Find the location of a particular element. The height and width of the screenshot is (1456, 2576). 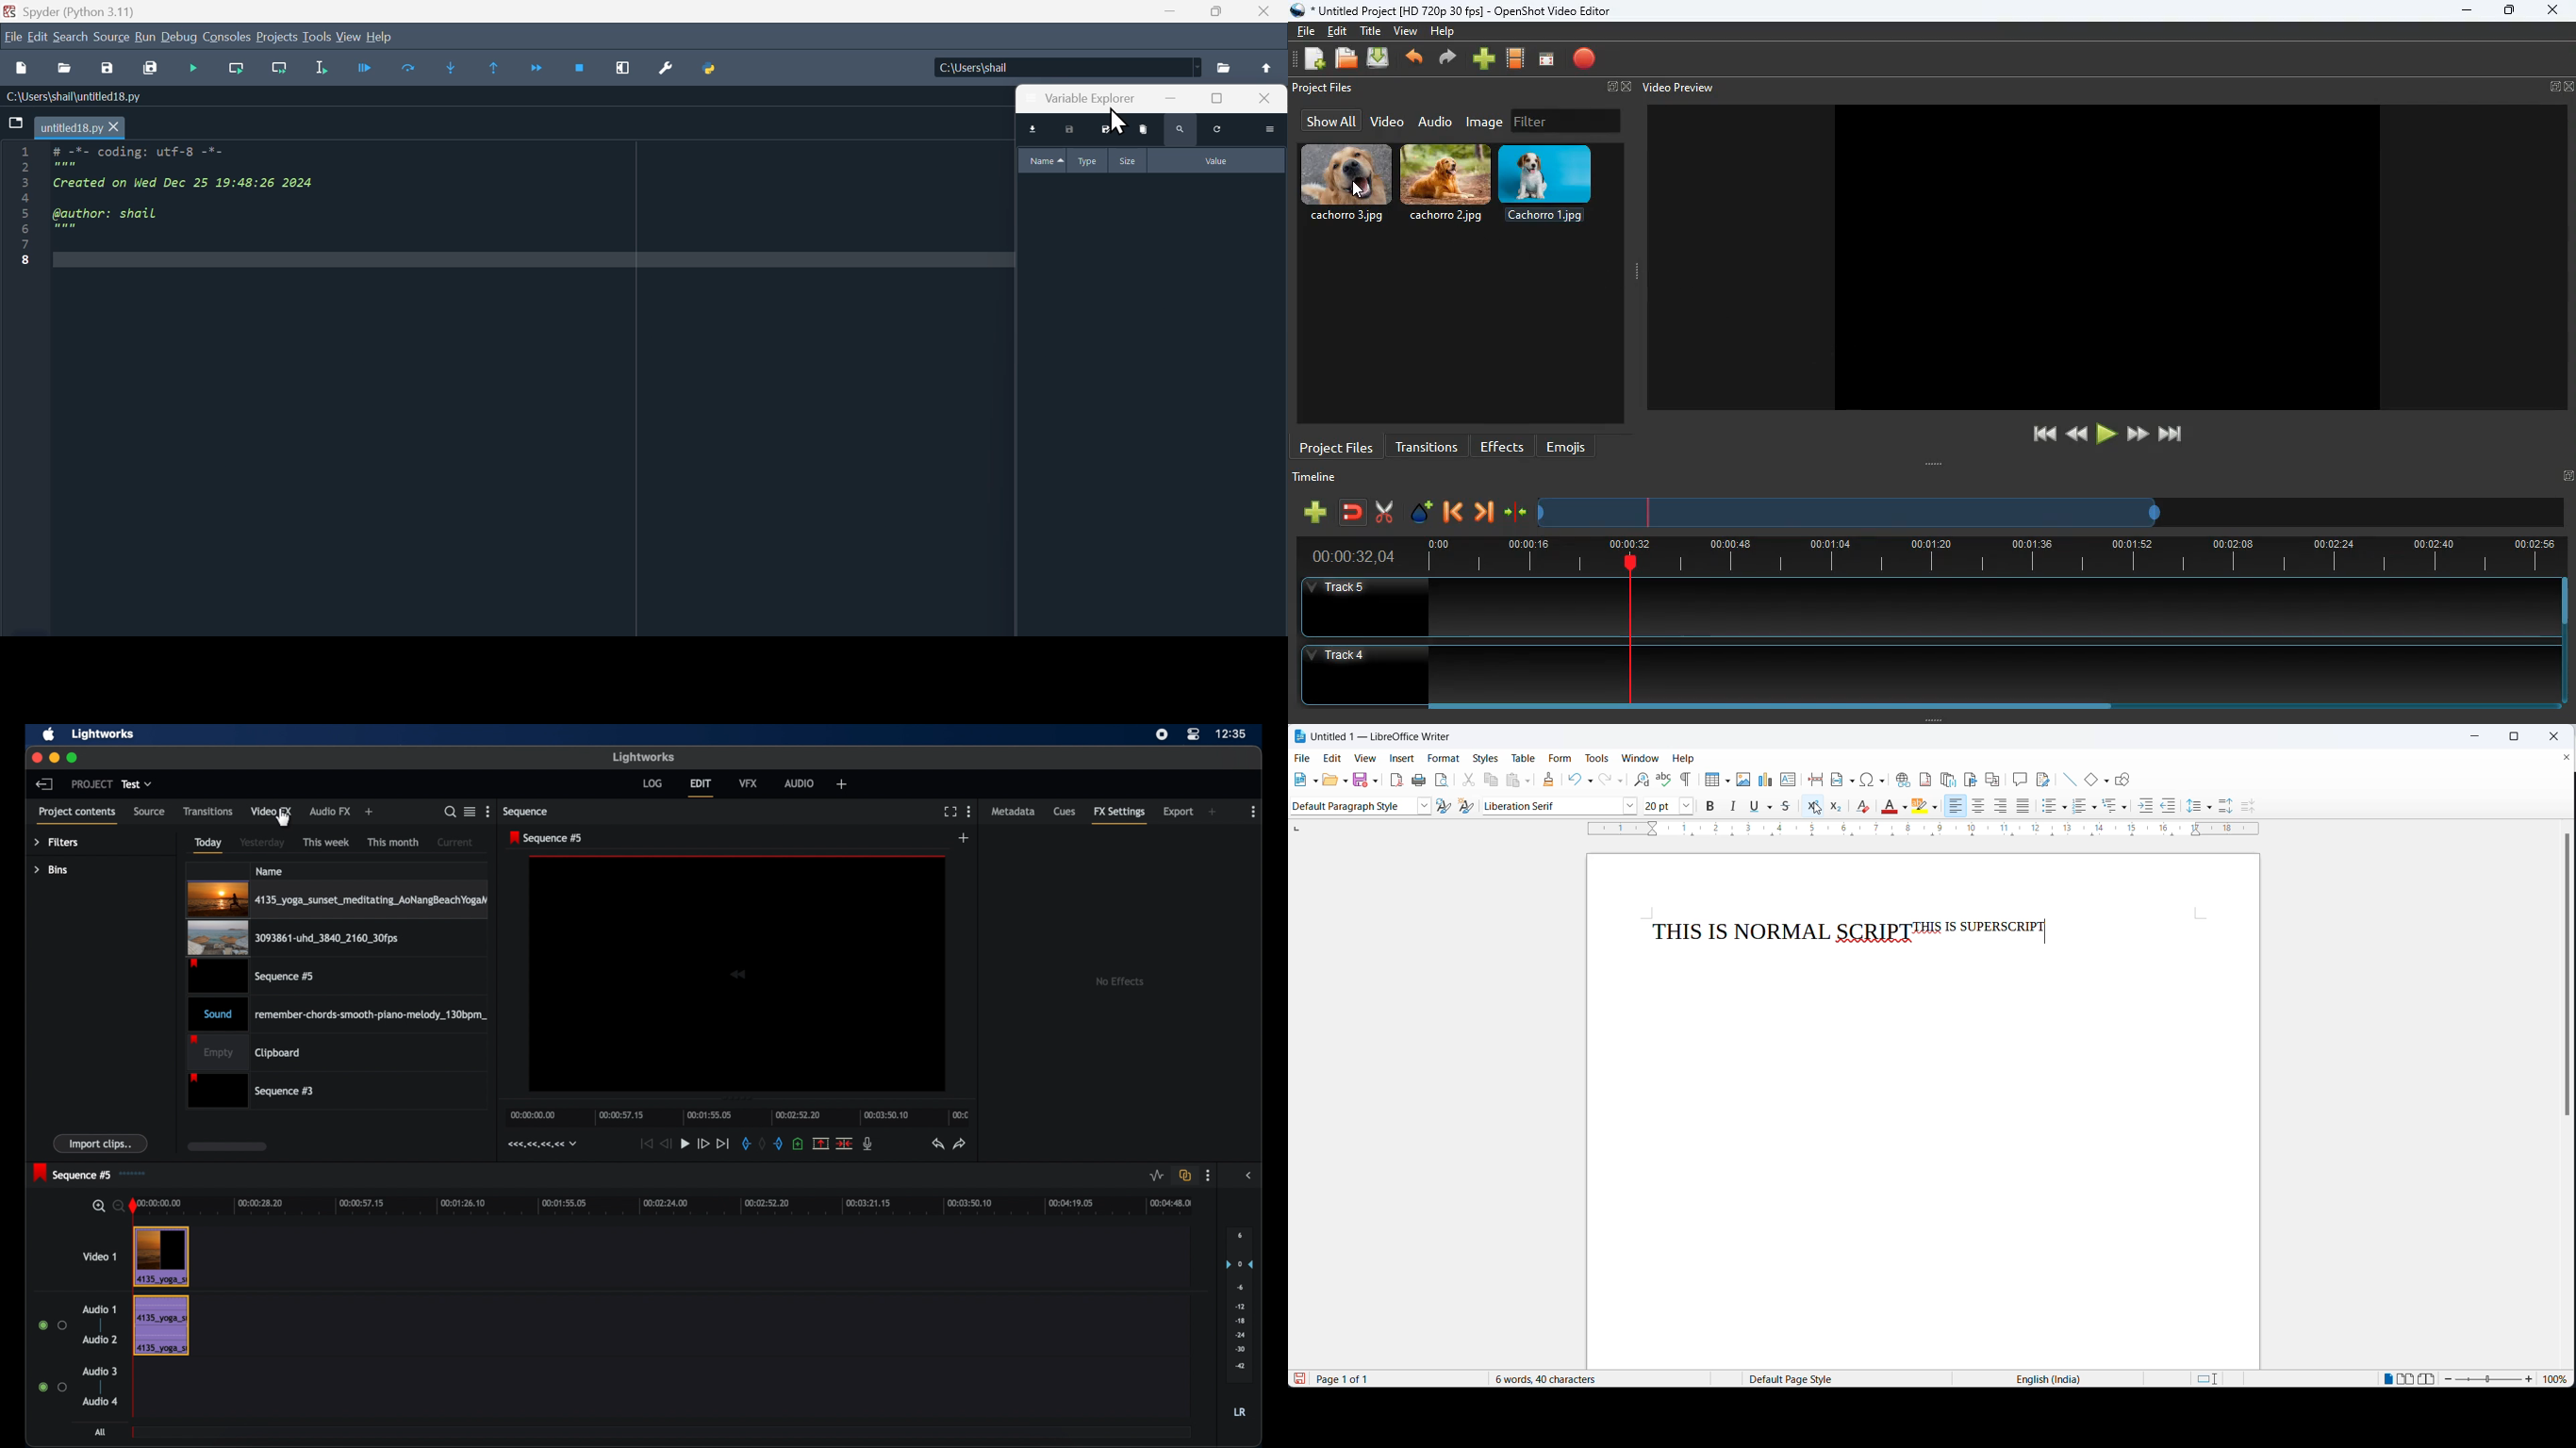

add cue at current position is located at coordinates (799, 1144).